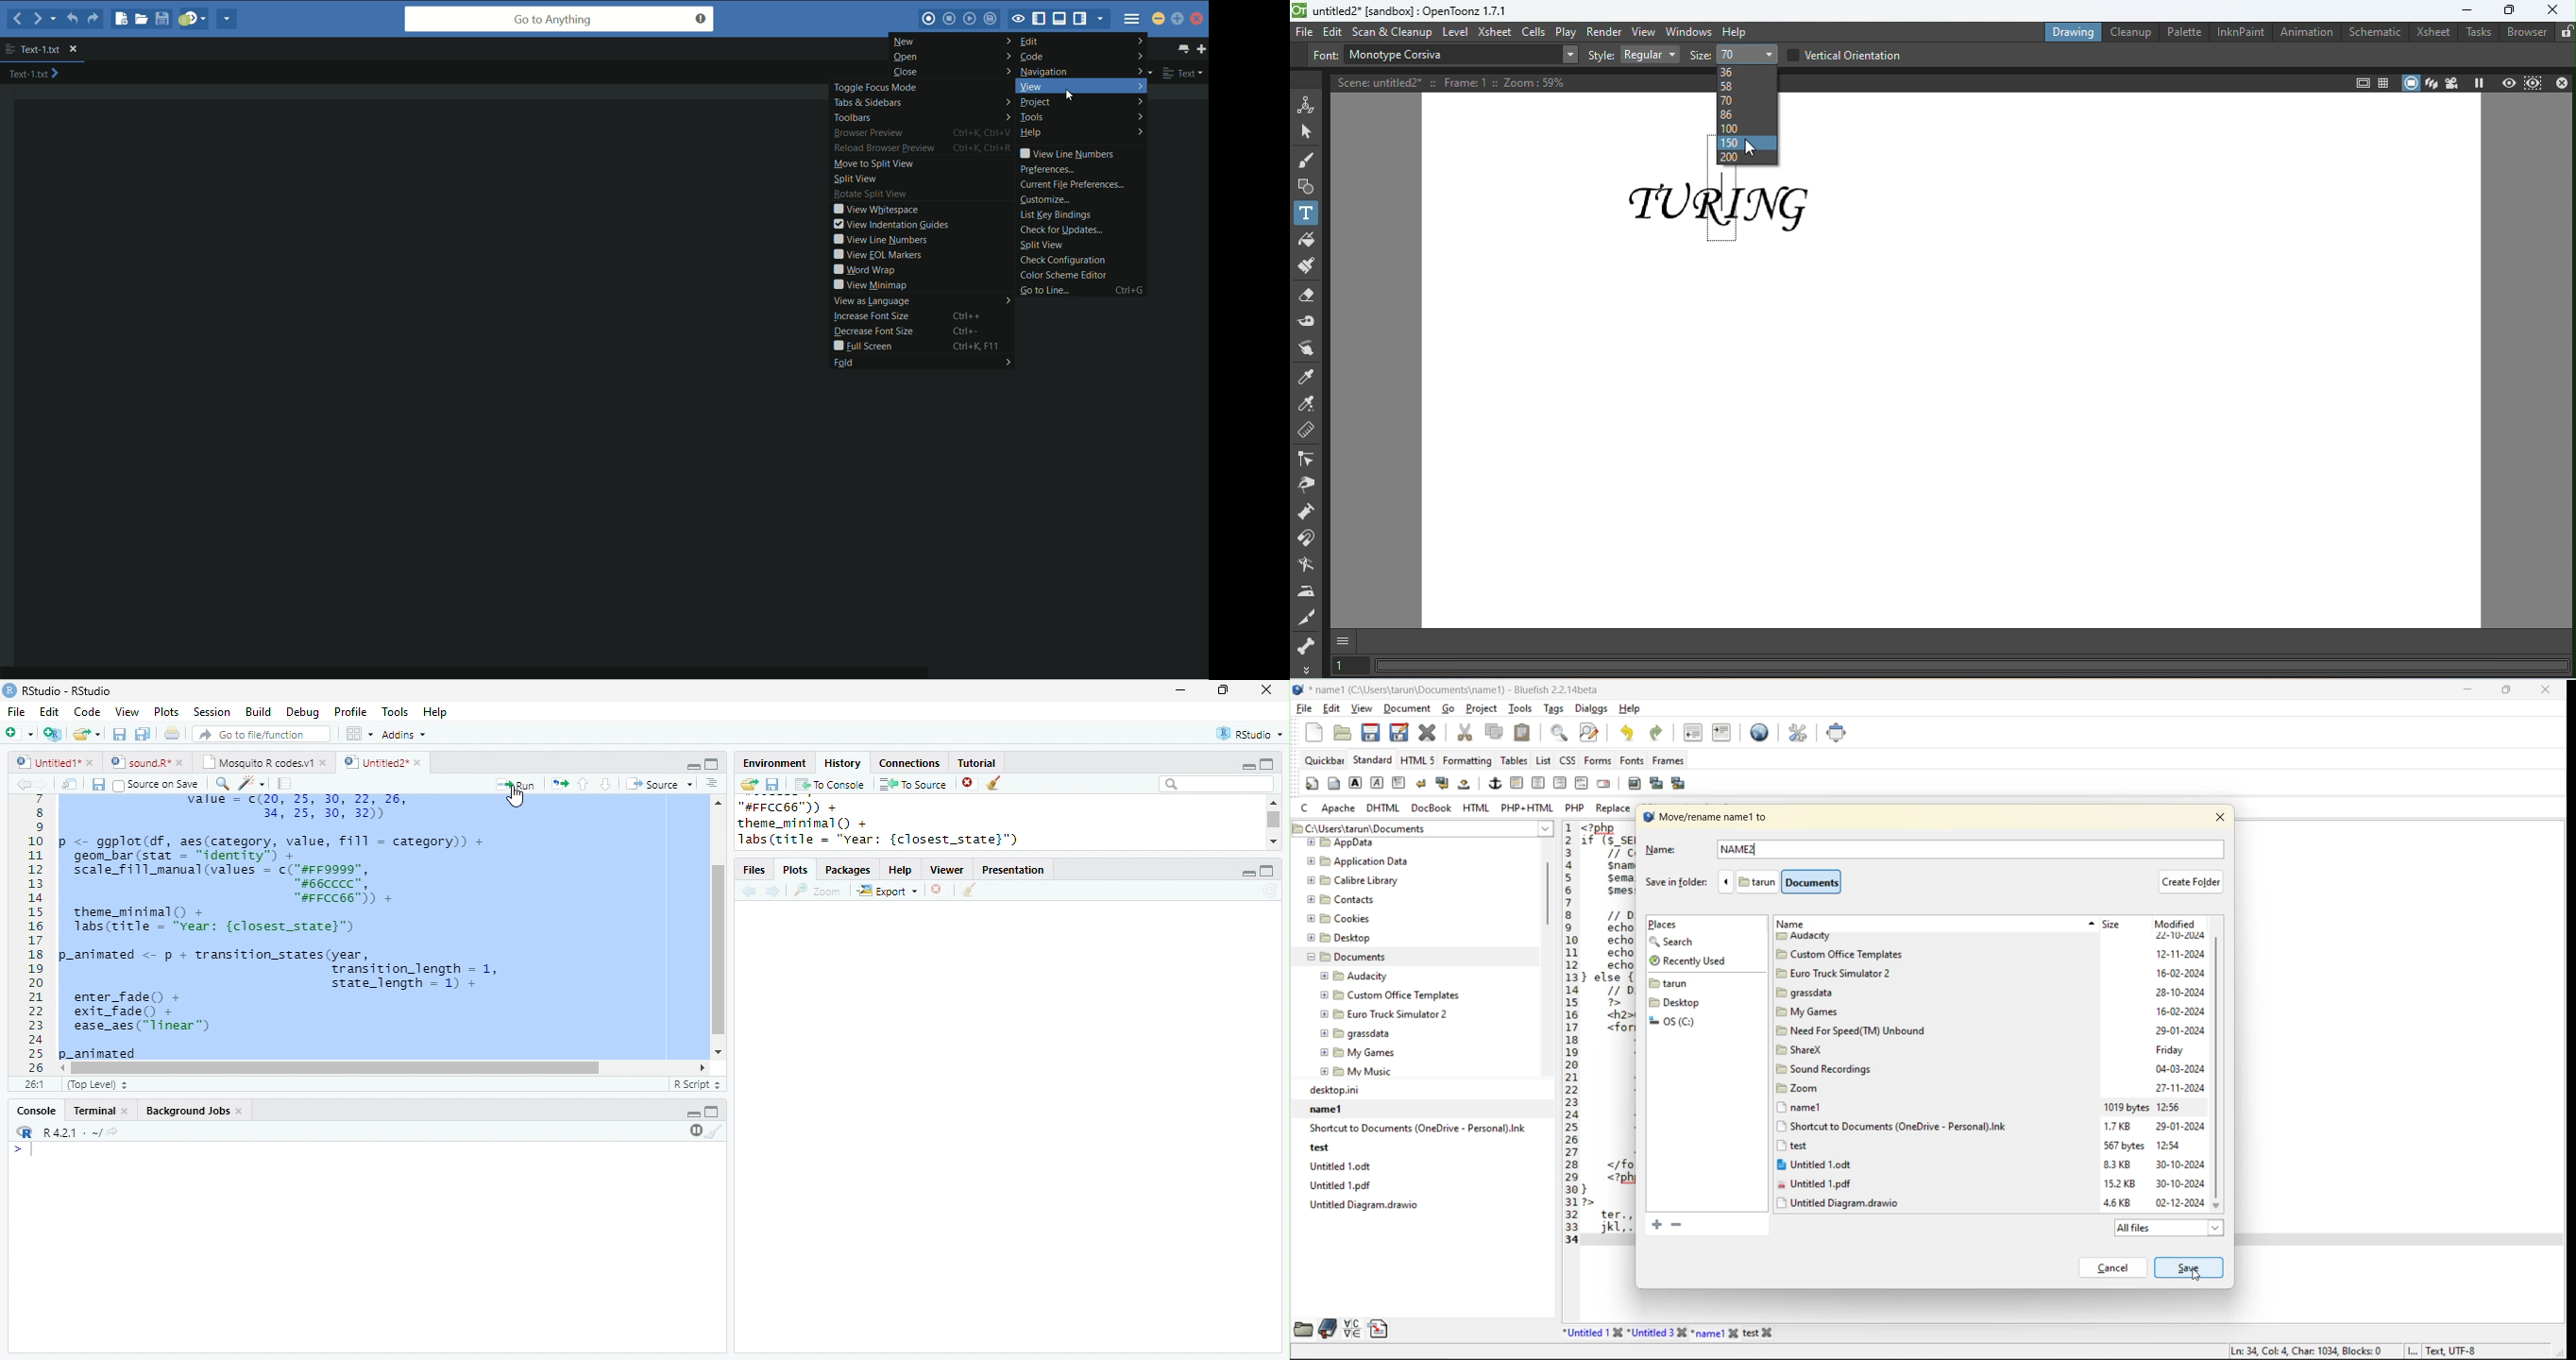  I want to click on Files, so click(754, 870).